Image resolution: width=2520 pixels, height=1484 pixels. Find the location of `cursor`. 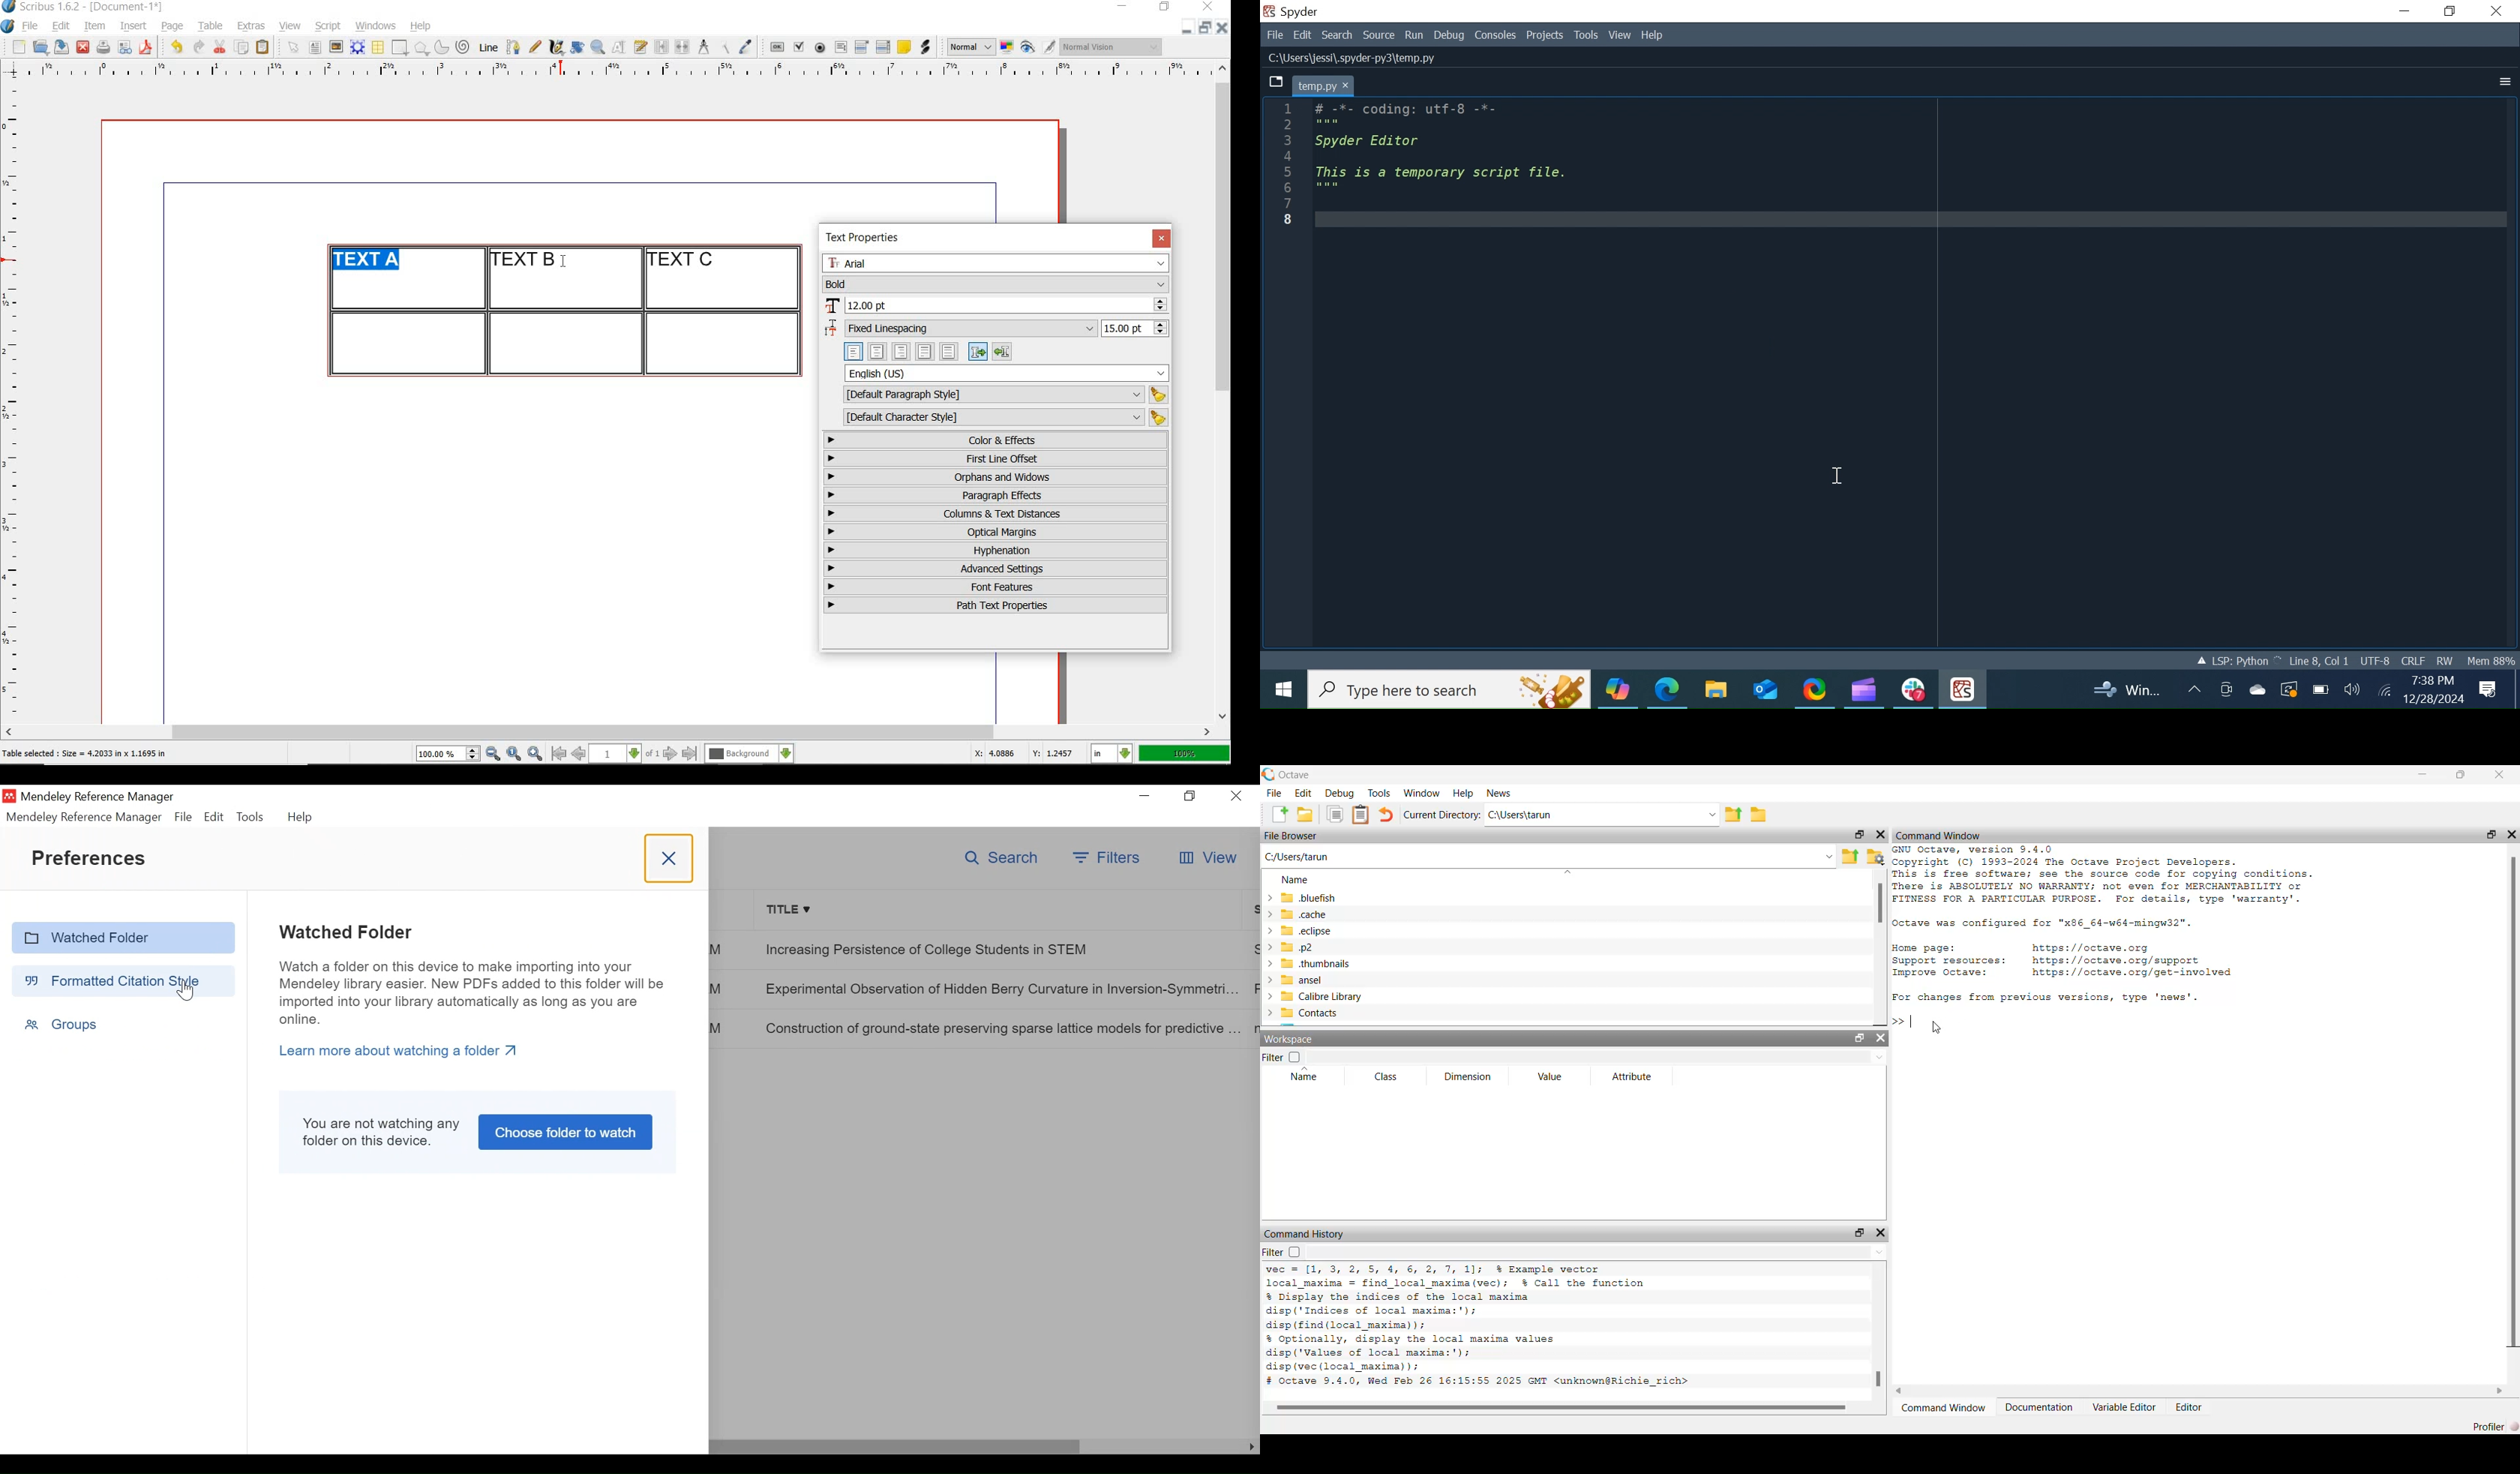

cursor is located at coordinates (566, 263).